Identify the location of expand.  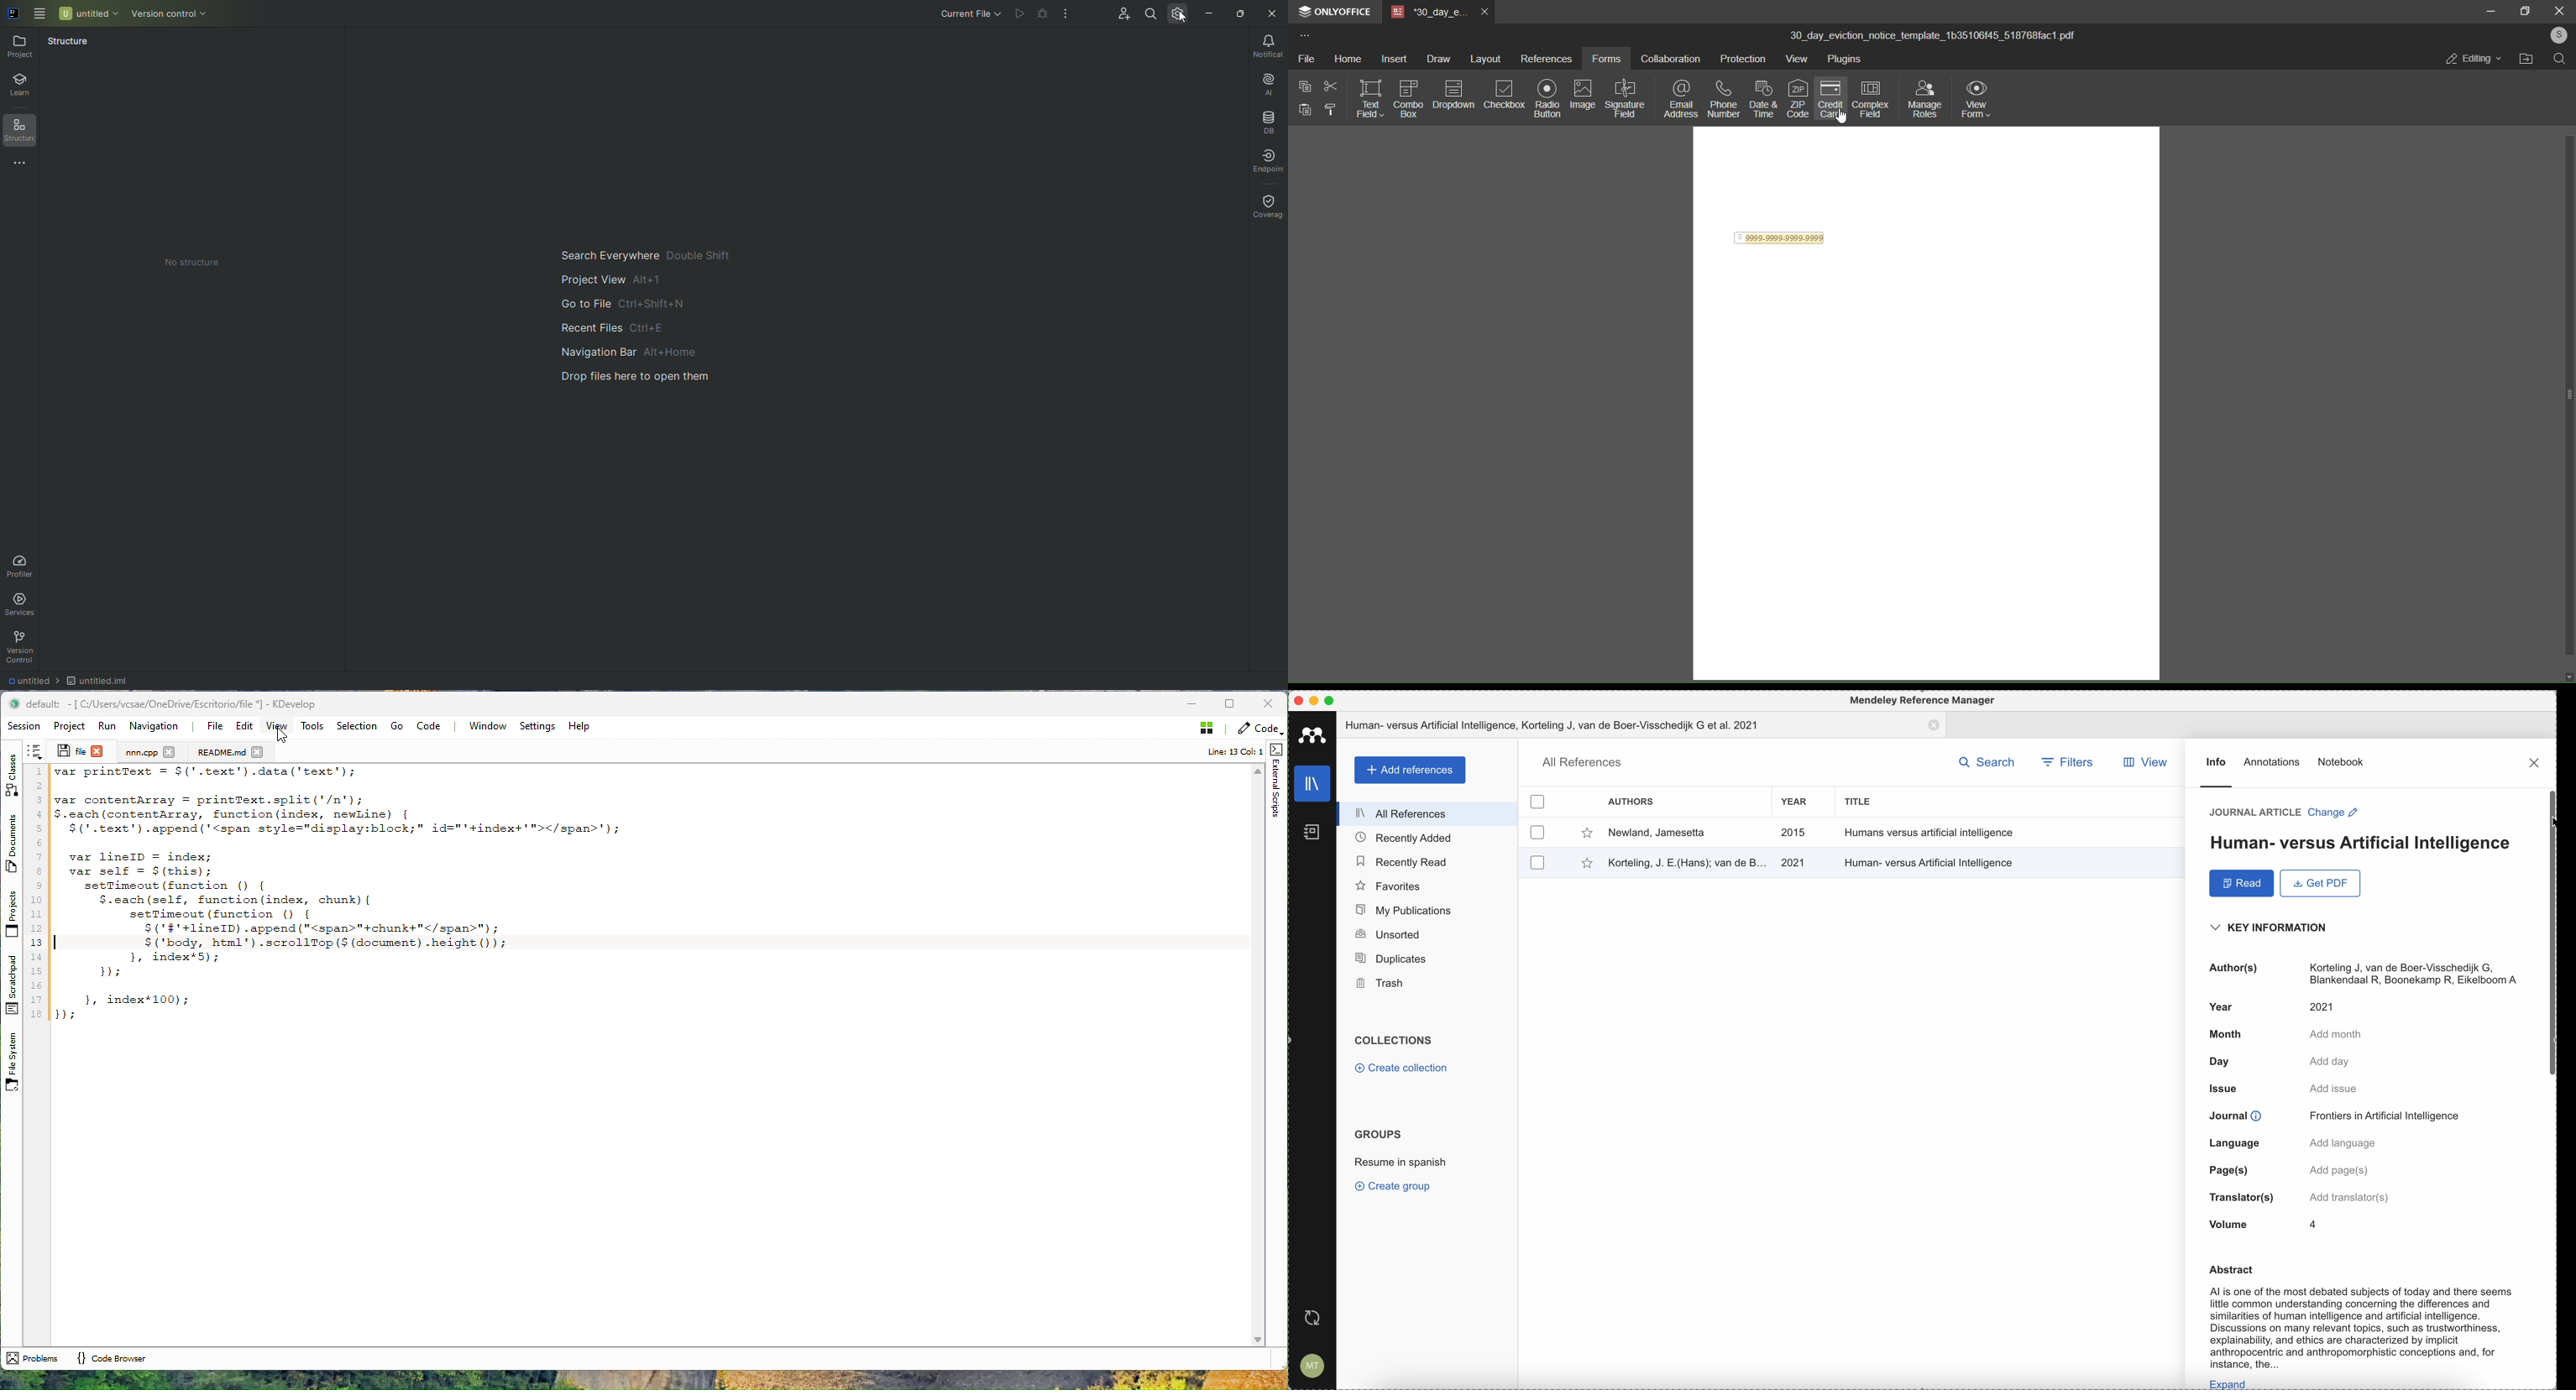
(2228, 1383).